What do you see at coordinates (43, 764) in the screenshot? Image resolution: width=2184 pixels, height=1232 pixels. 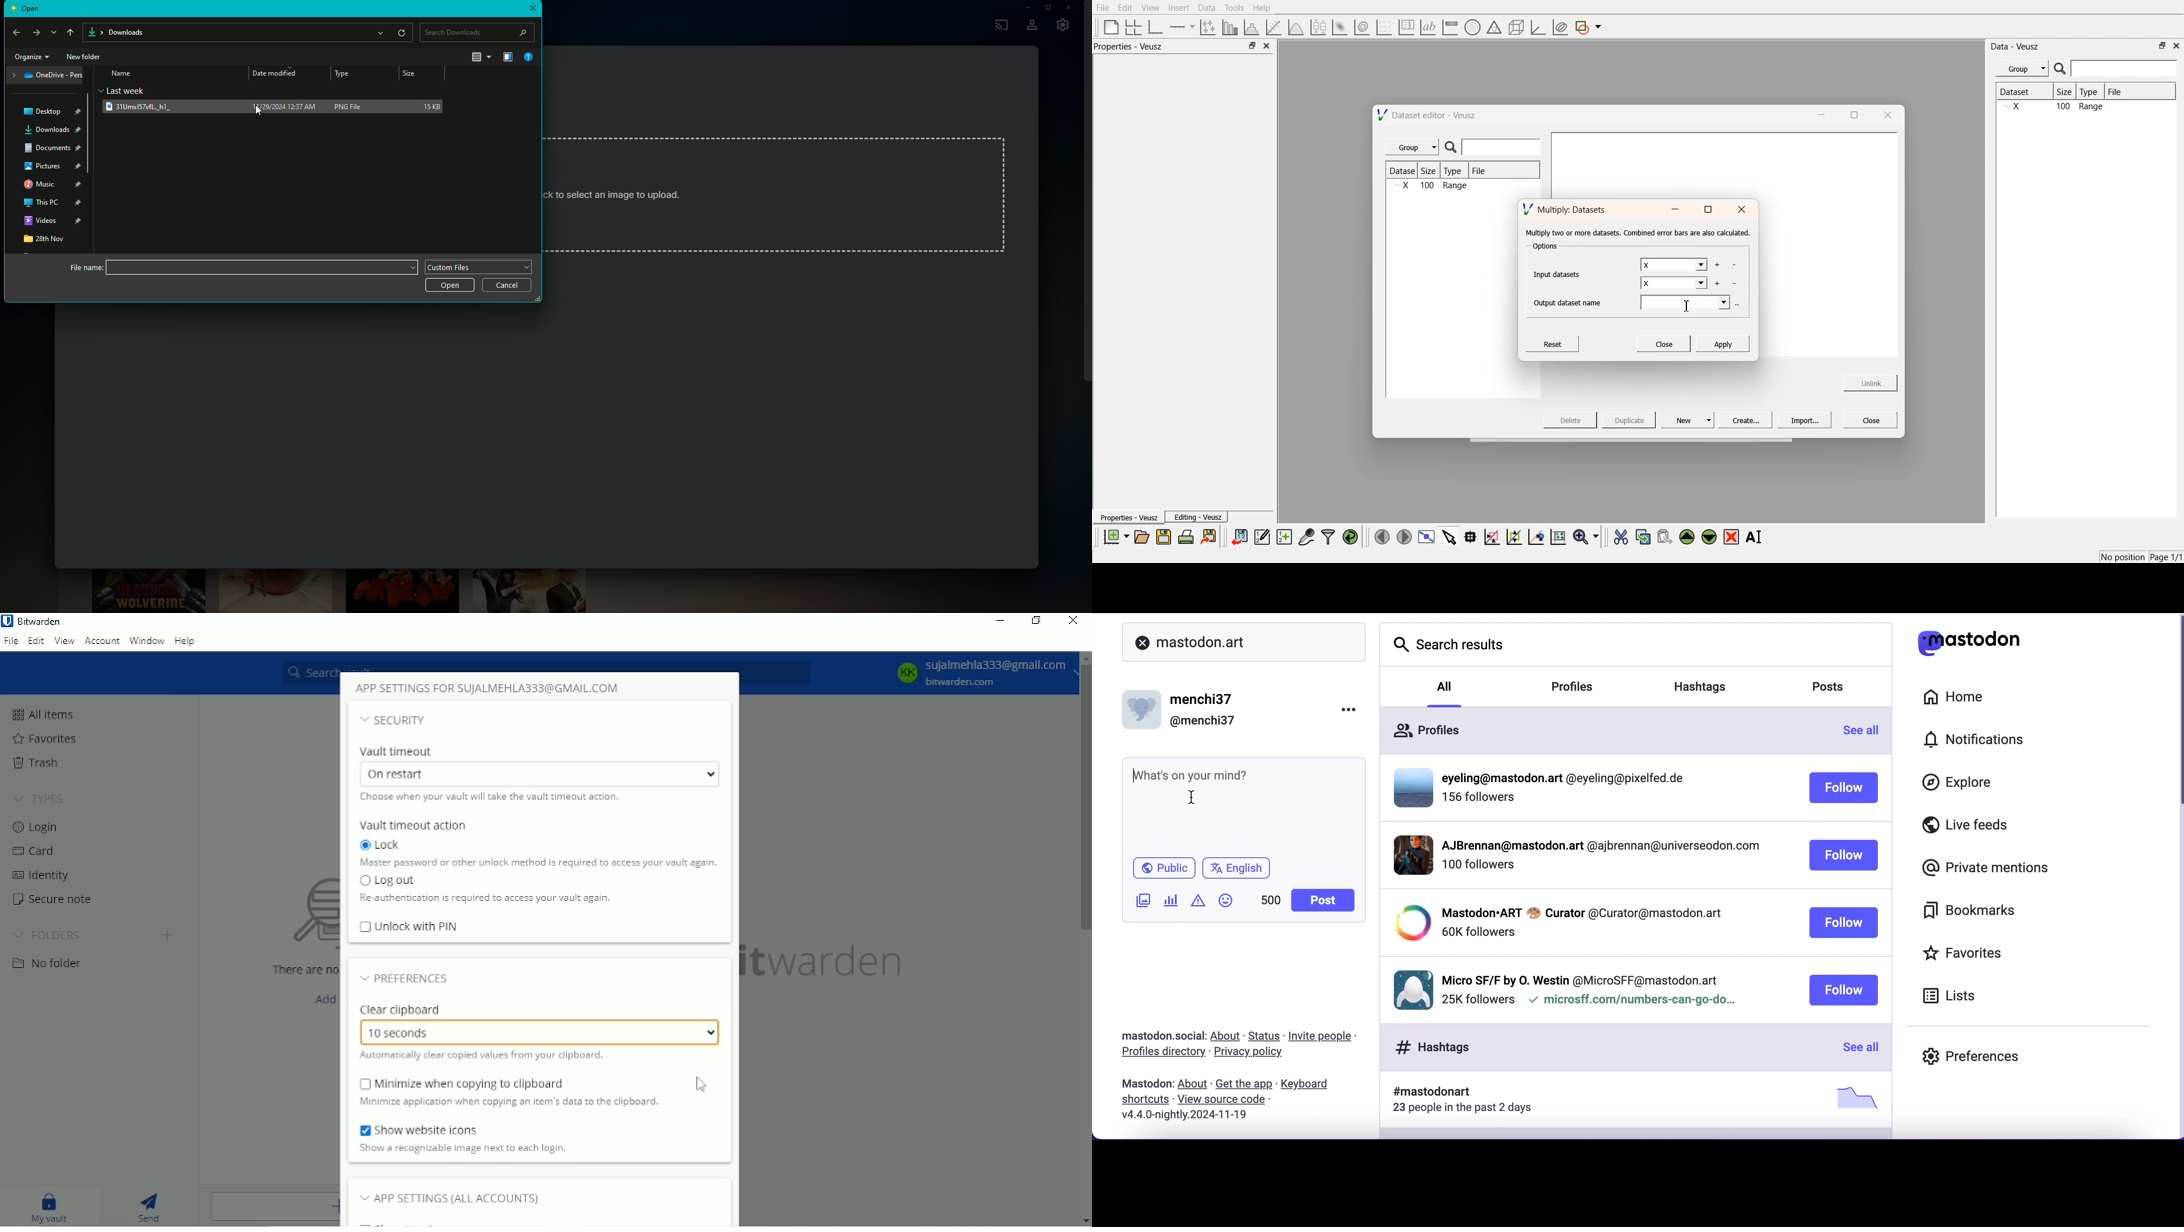 I see `Trash` at bounding box center [43, 764].